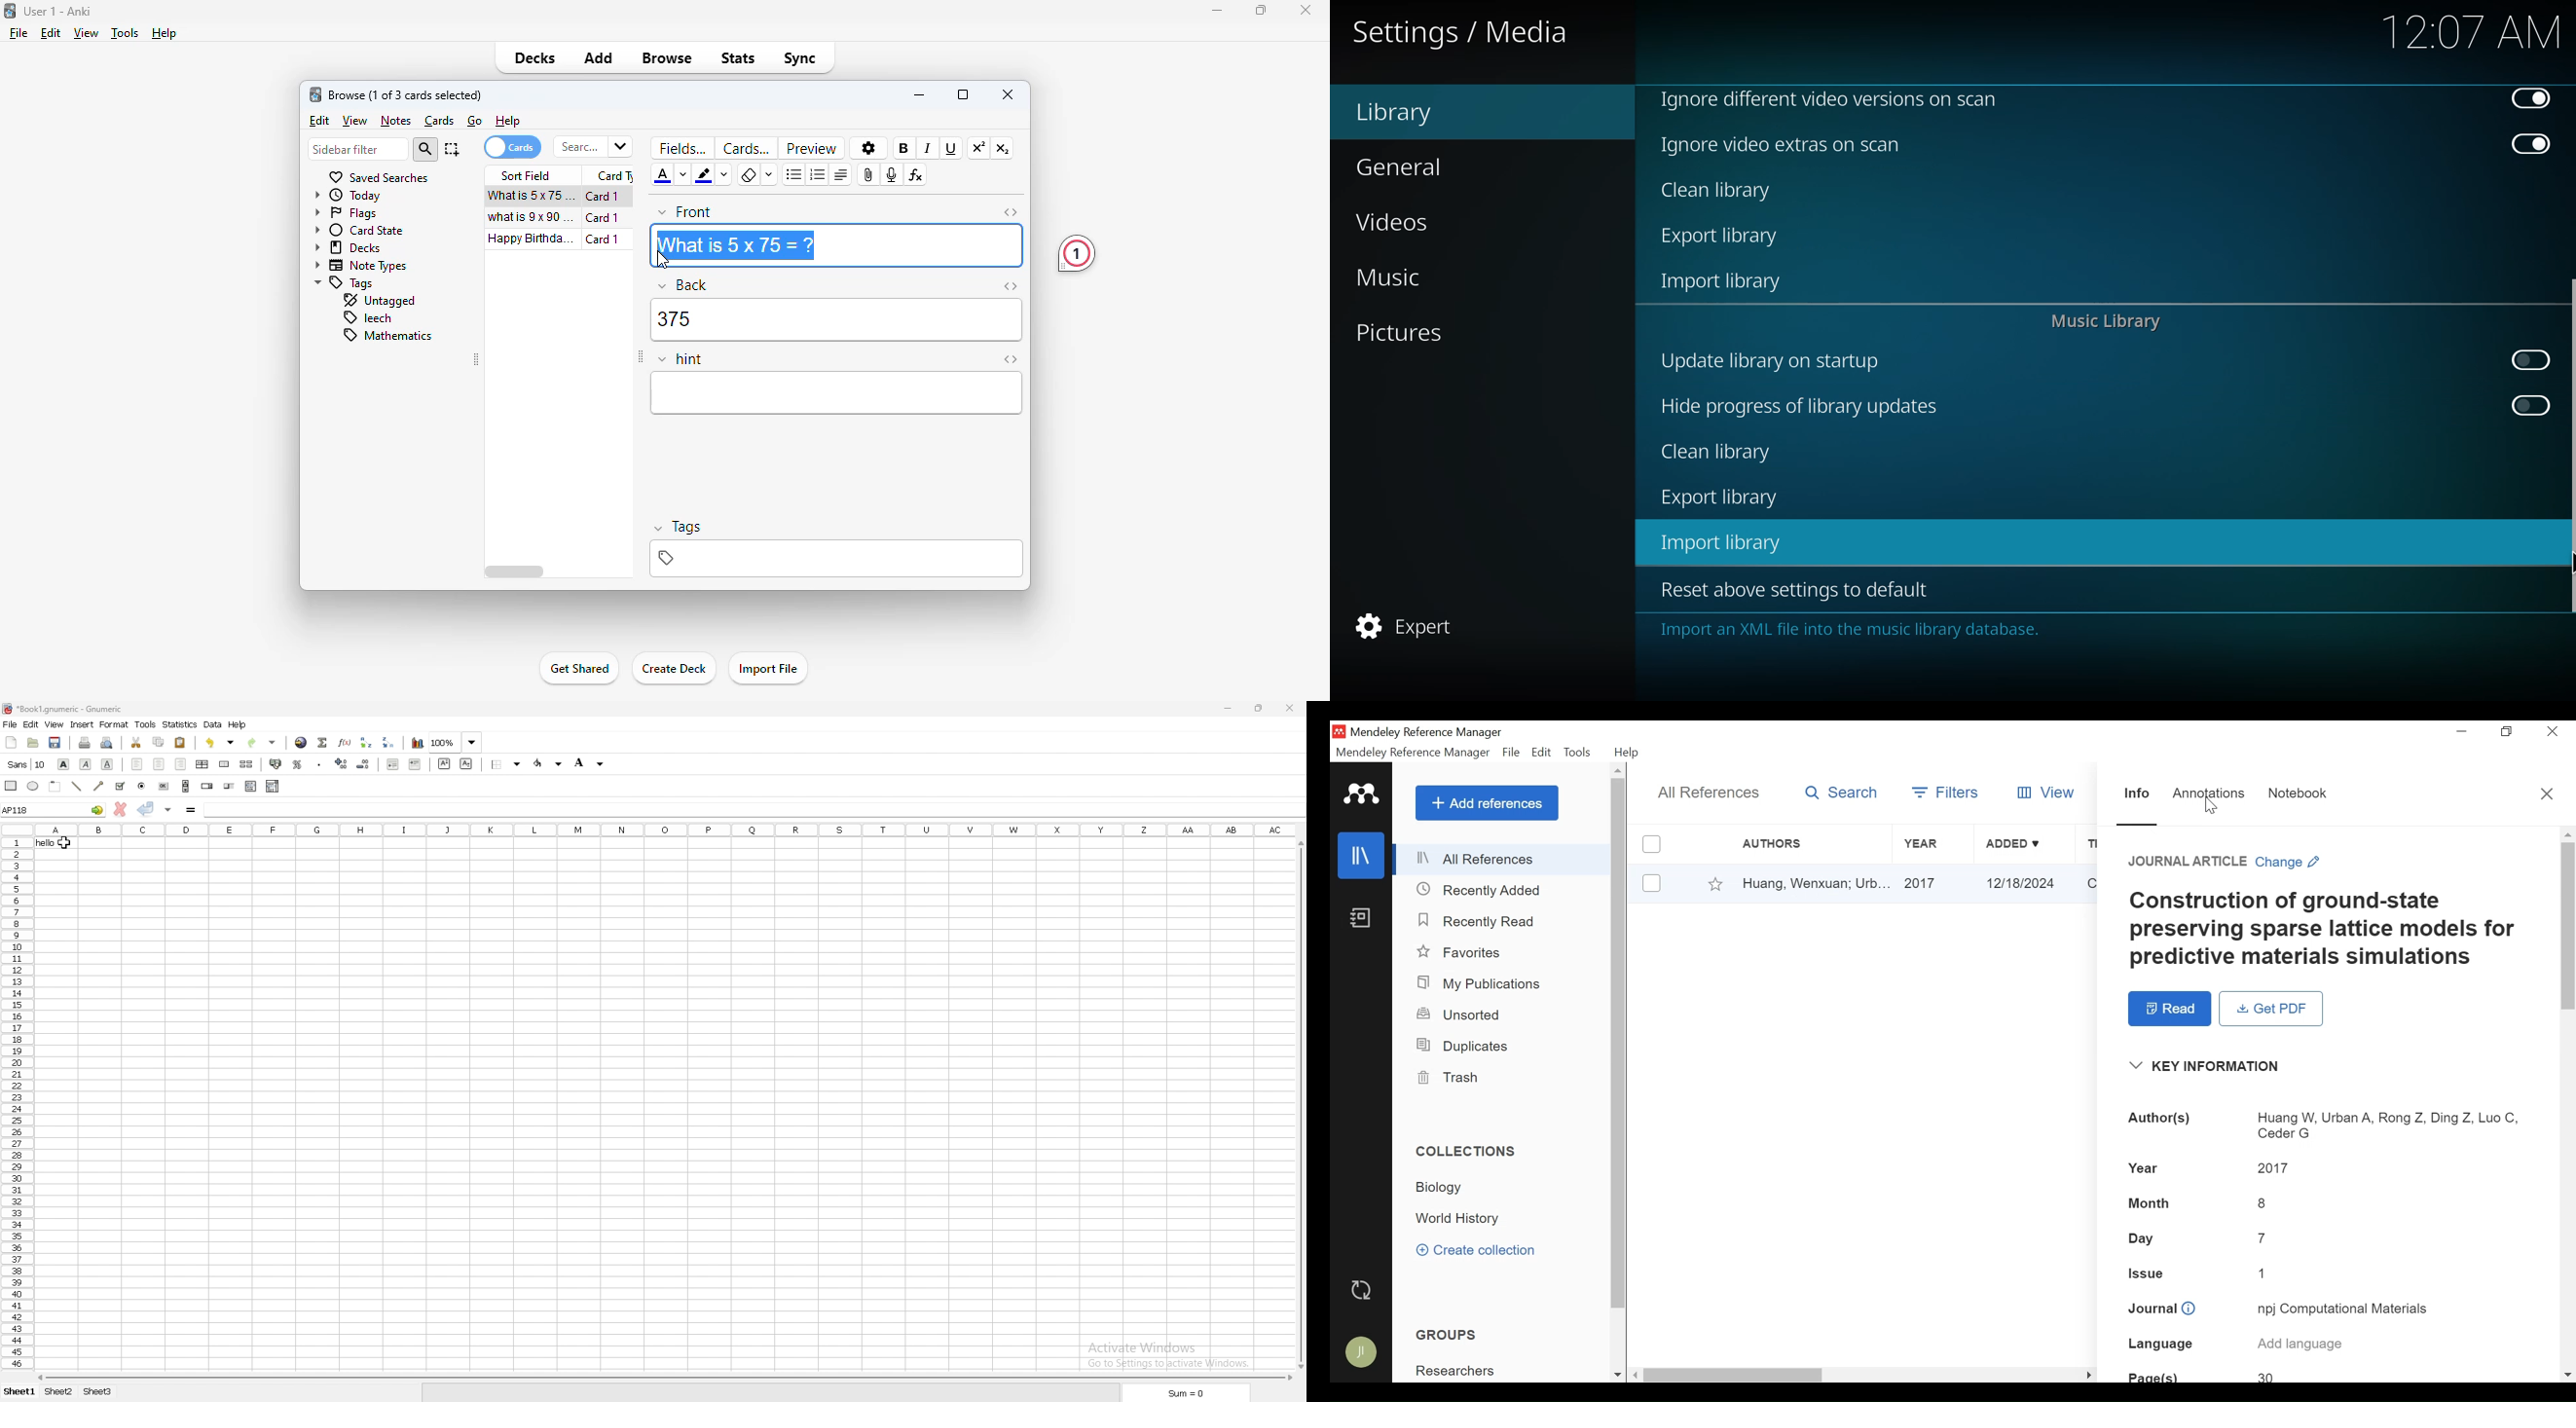  Describe the element at coordinates (31, 724) in the screenshot. I see `edit` at that location.